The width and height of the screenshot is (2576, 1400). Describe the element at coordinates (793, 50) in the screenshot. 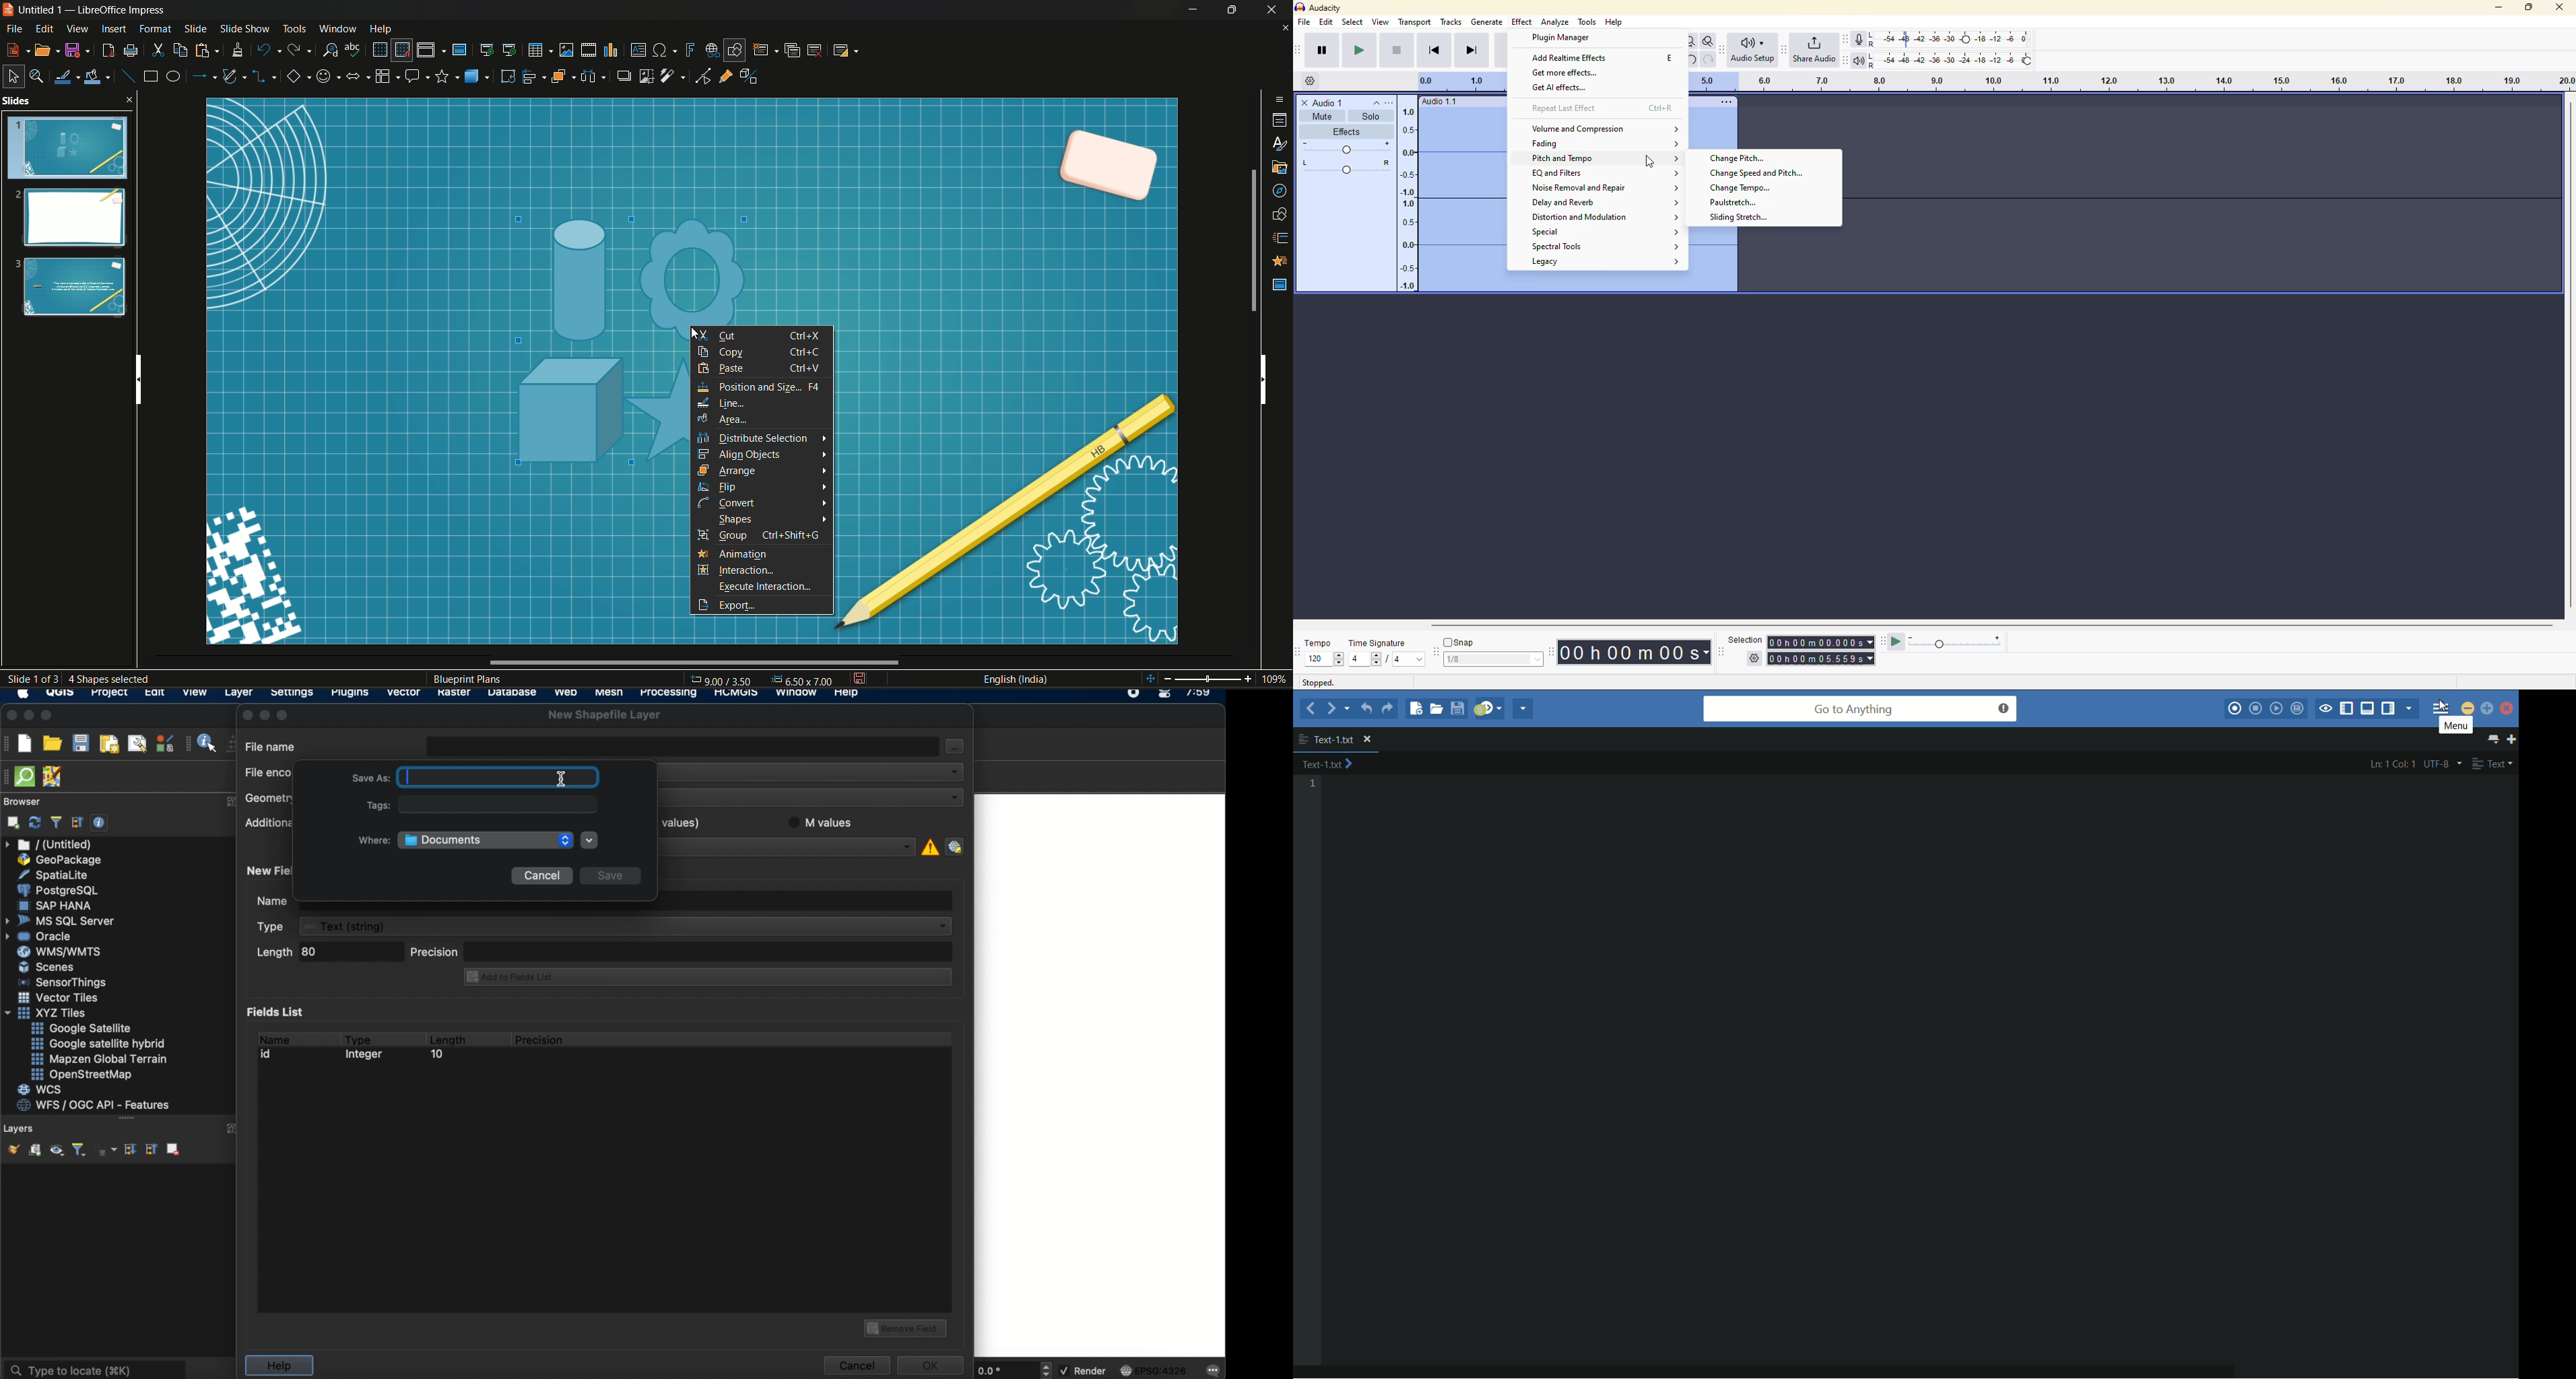

I see `duplicate slide` at that location.